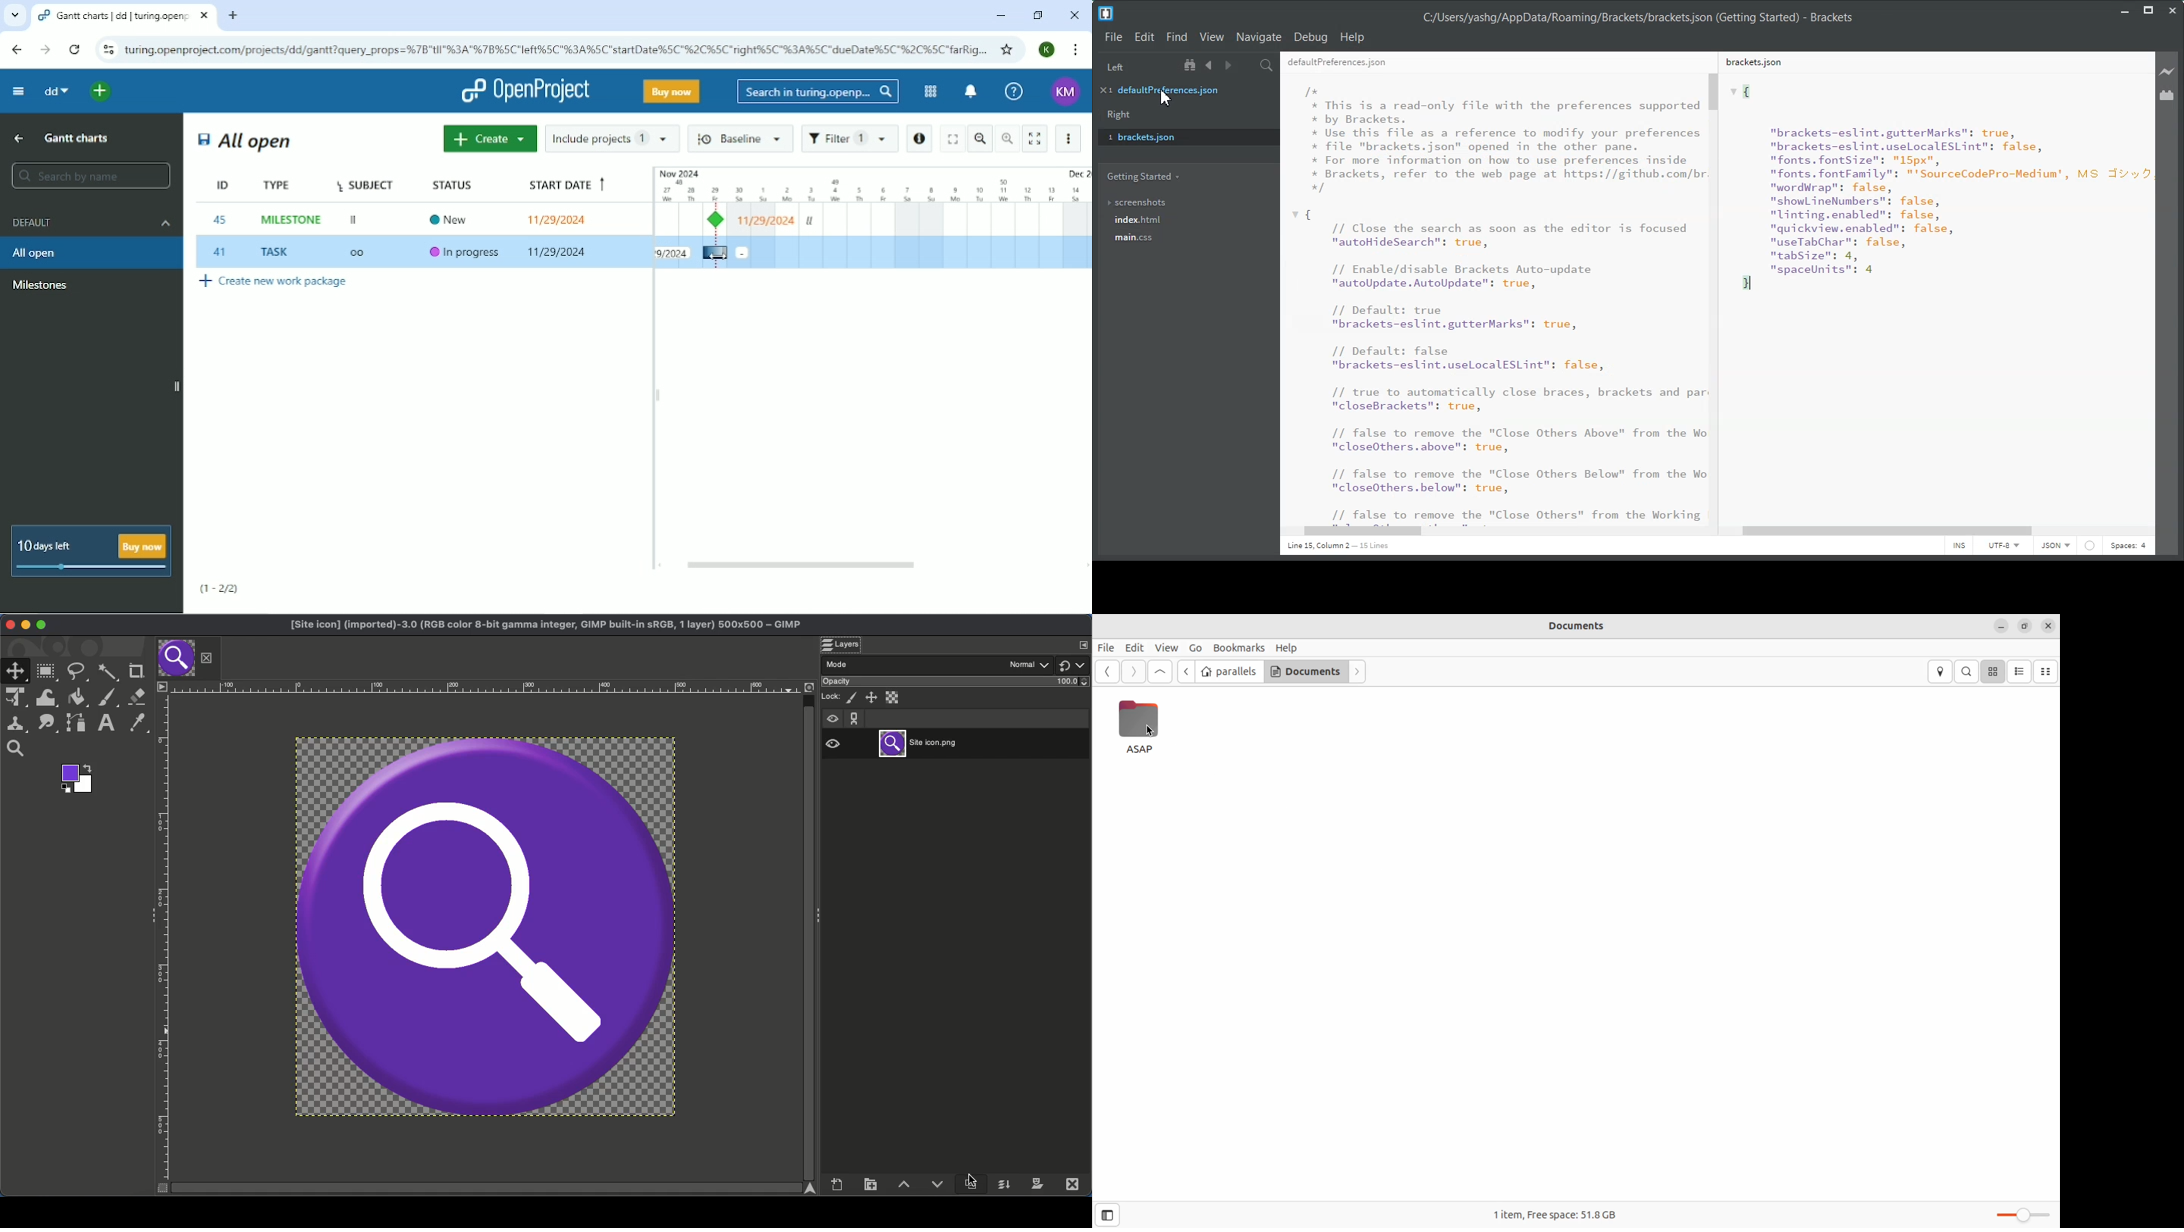  What do you see at coordinates (41, 285) in the screenshot?
I see `Milestone` at bounding box center [41, 285].